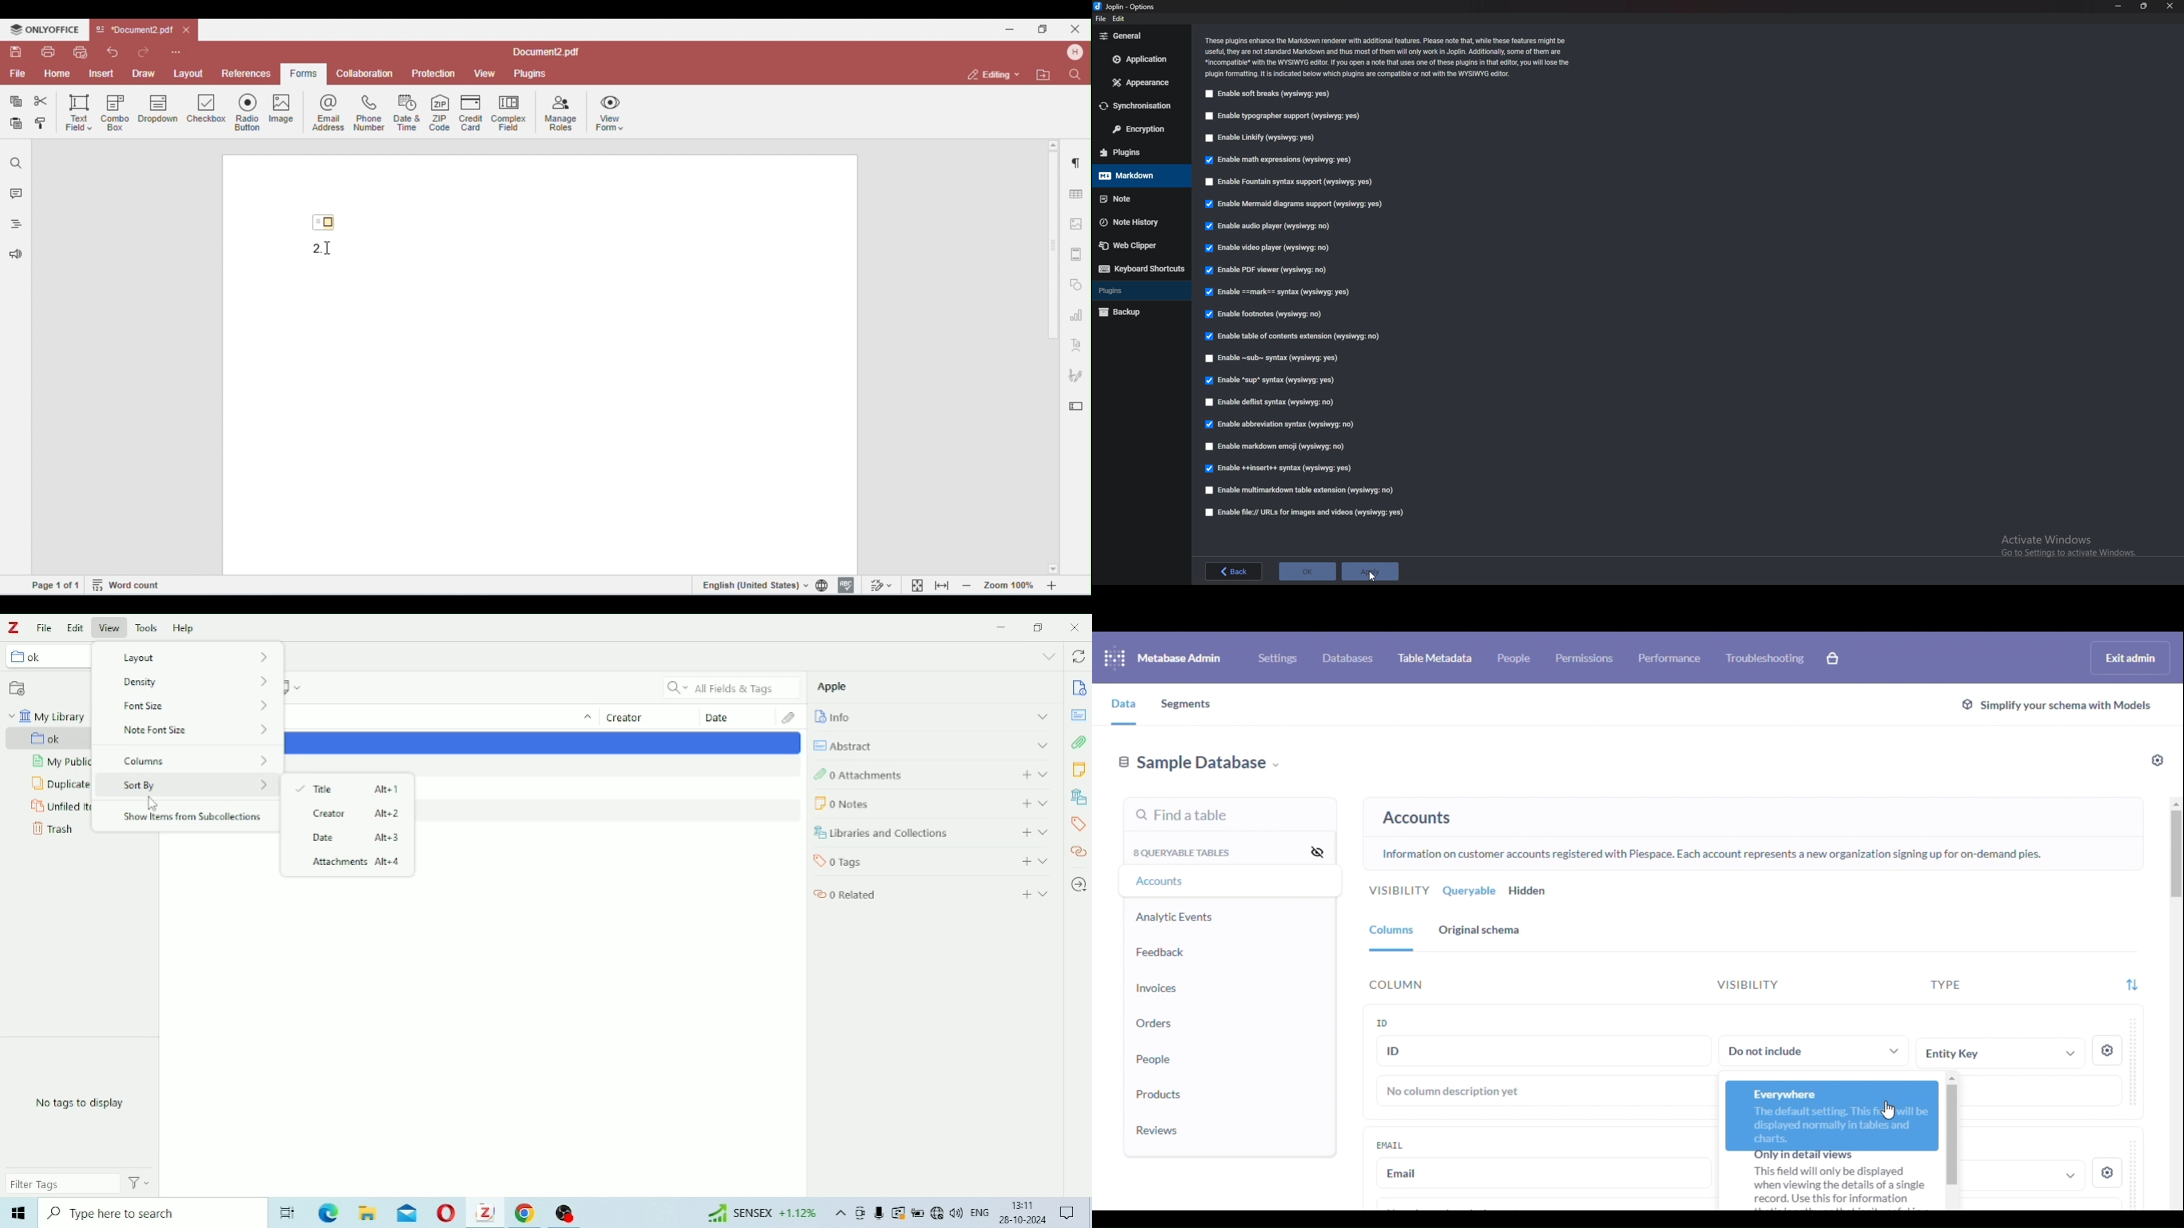  Describe the element at coordinates (757, 1215) in the screenshot. I see `Chart` at that location.